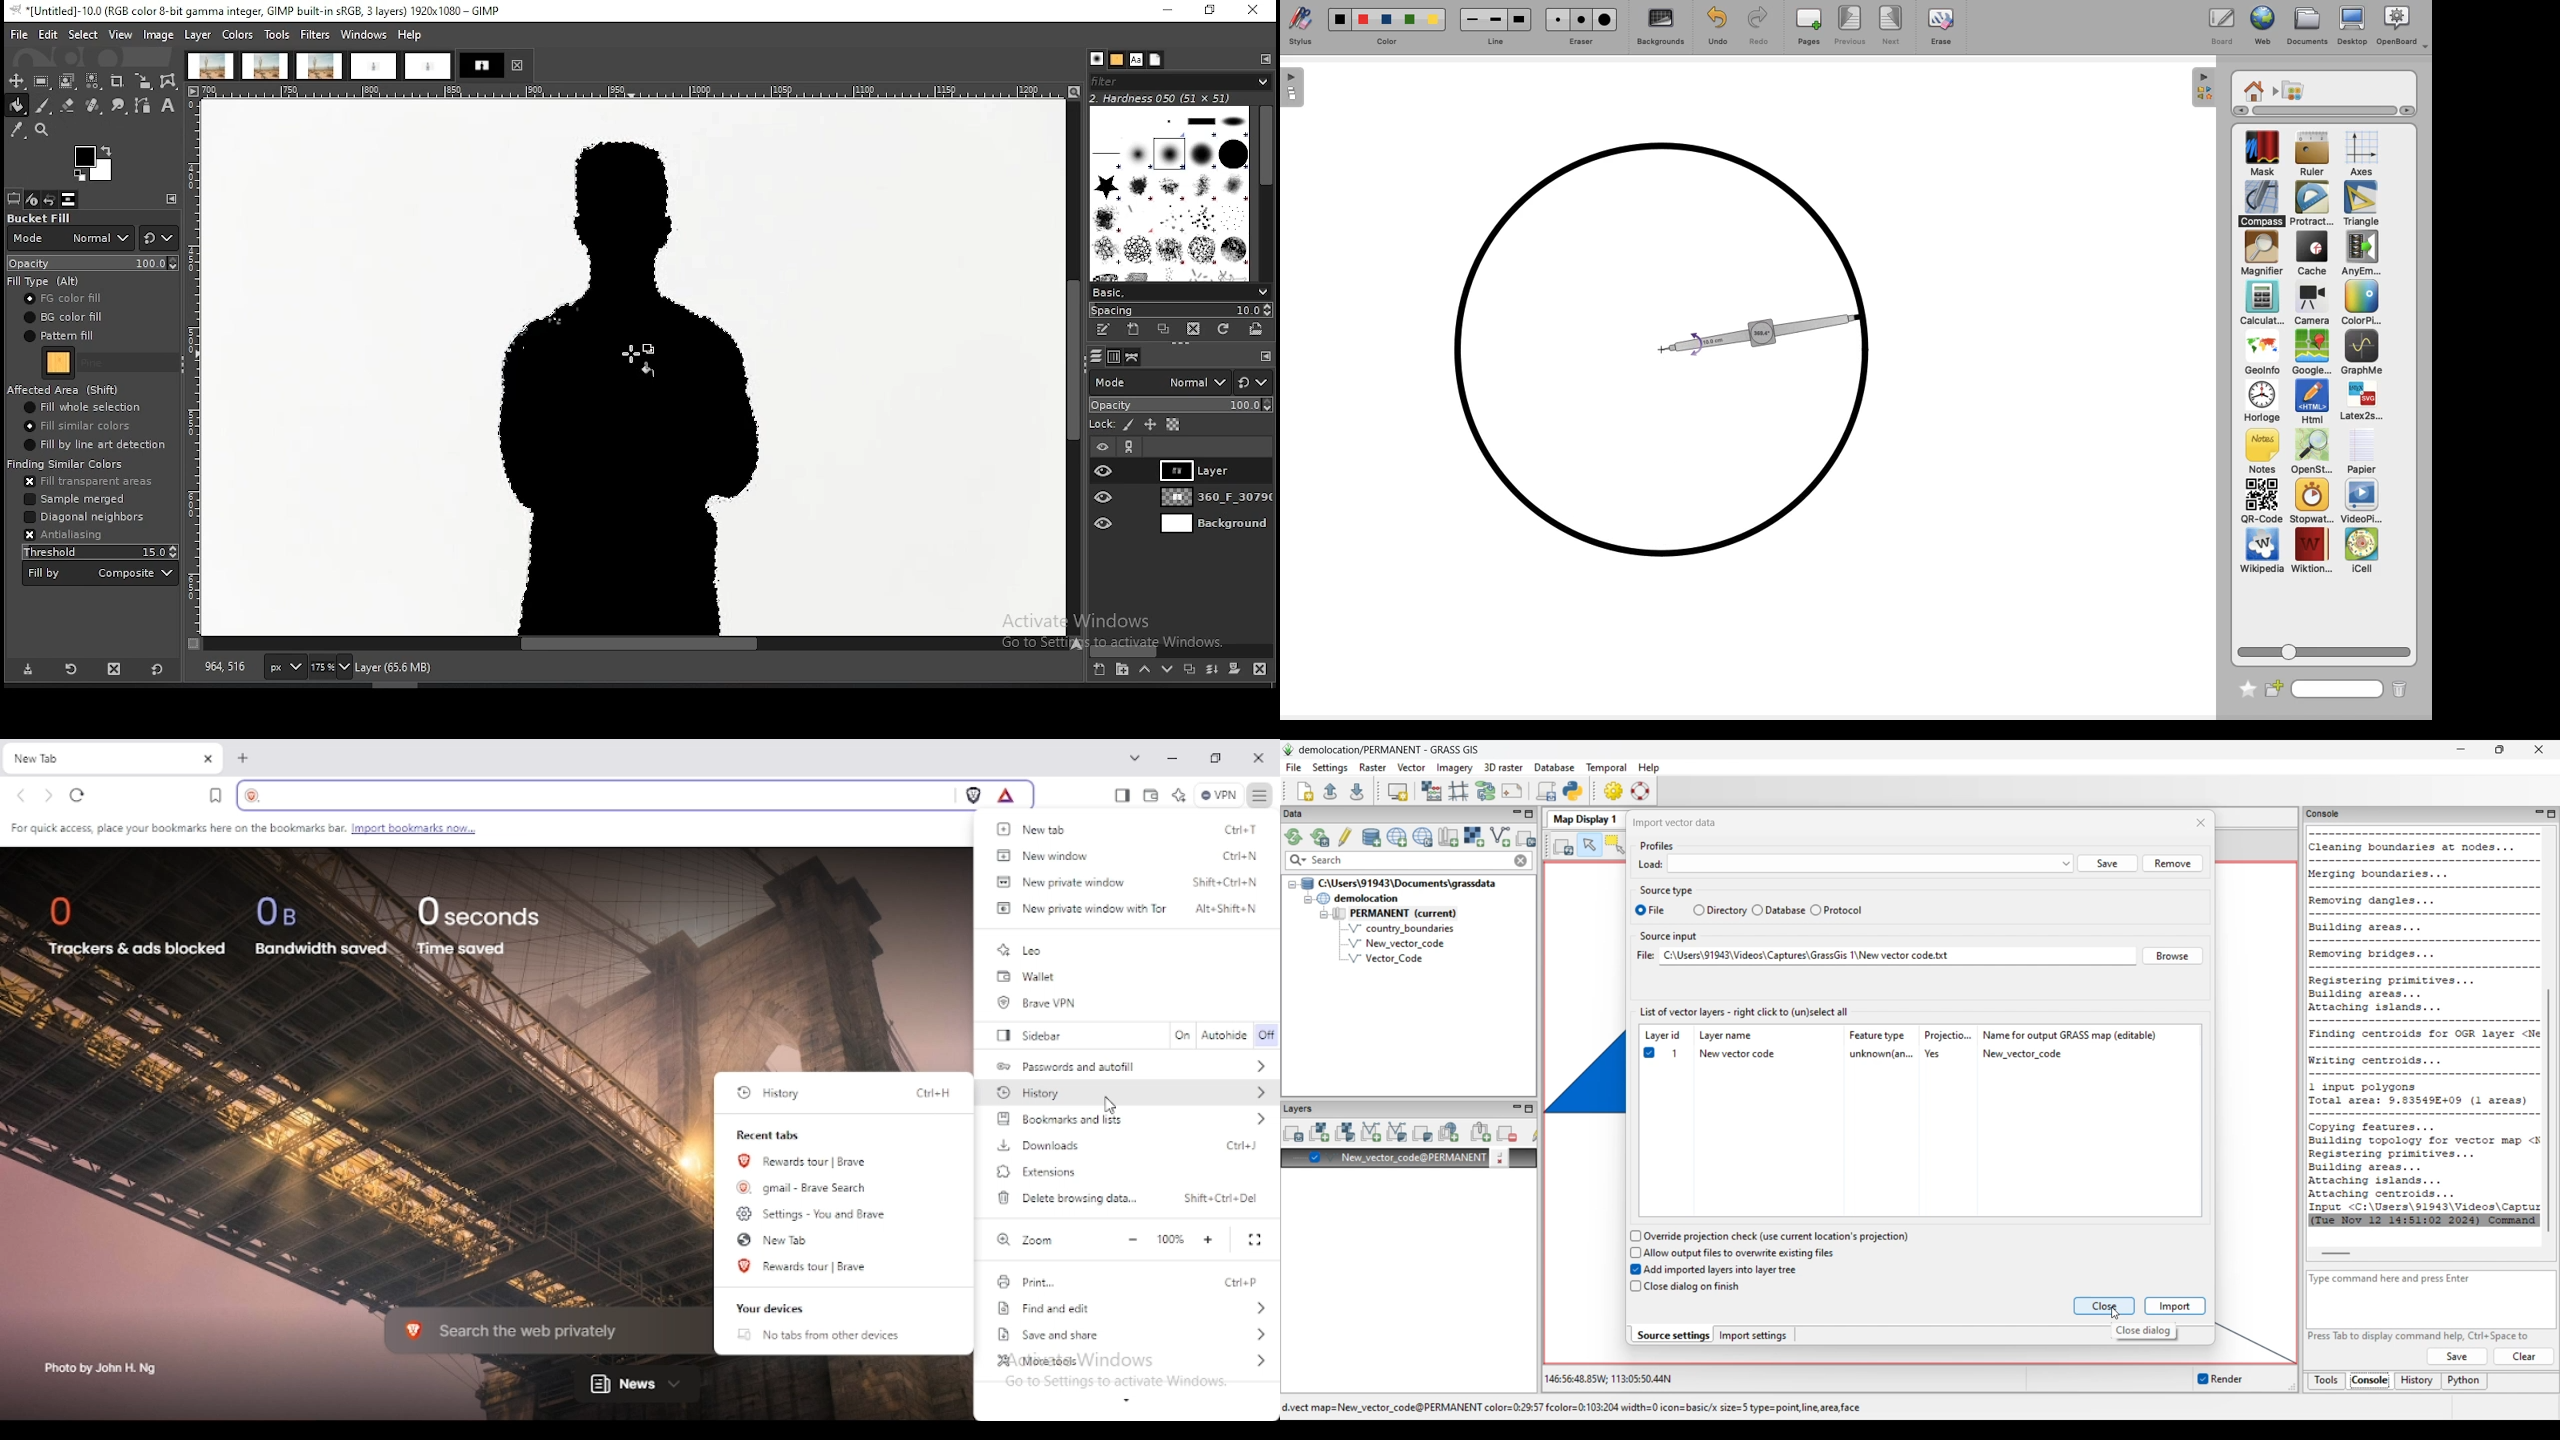 This screenshot has height=1456, width=2576. Describe the element at coordinates (1218, 795) in the screenshot. I see `brave firewall + VPN` at that location.